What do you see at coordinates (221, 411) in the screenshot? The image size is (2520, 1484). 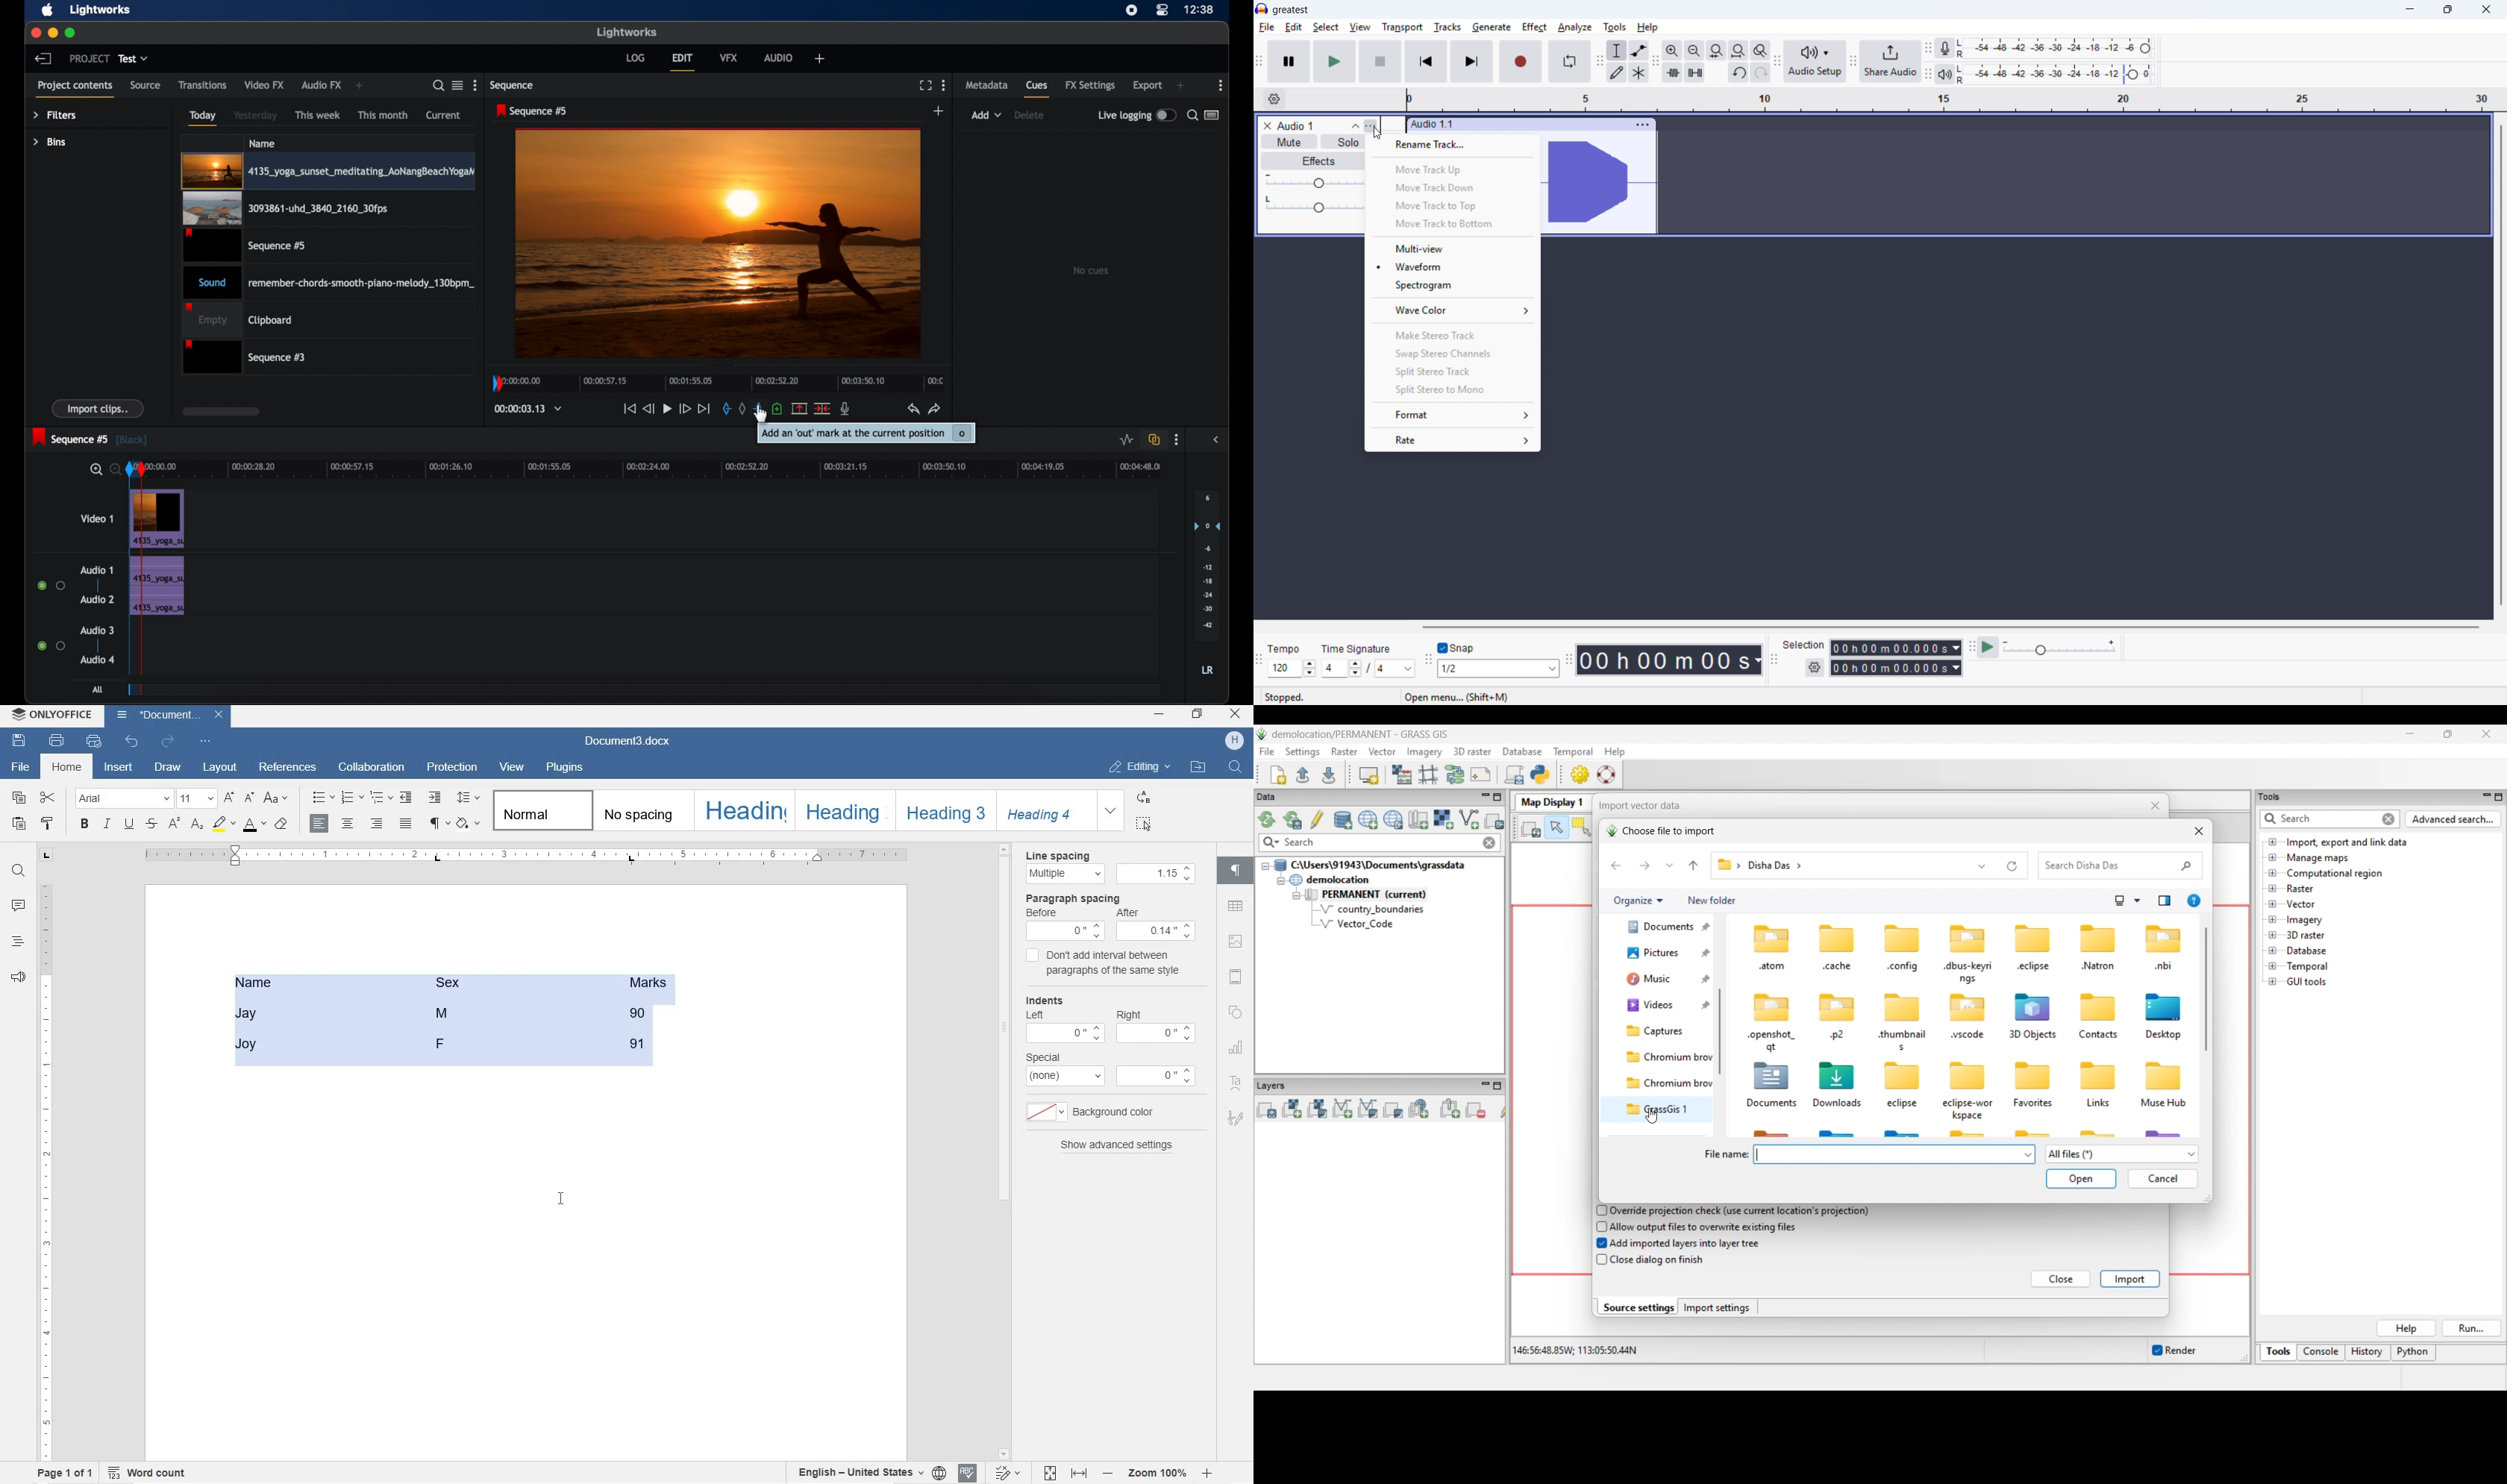 I see `scroll box` at bounding box center [221, 411].